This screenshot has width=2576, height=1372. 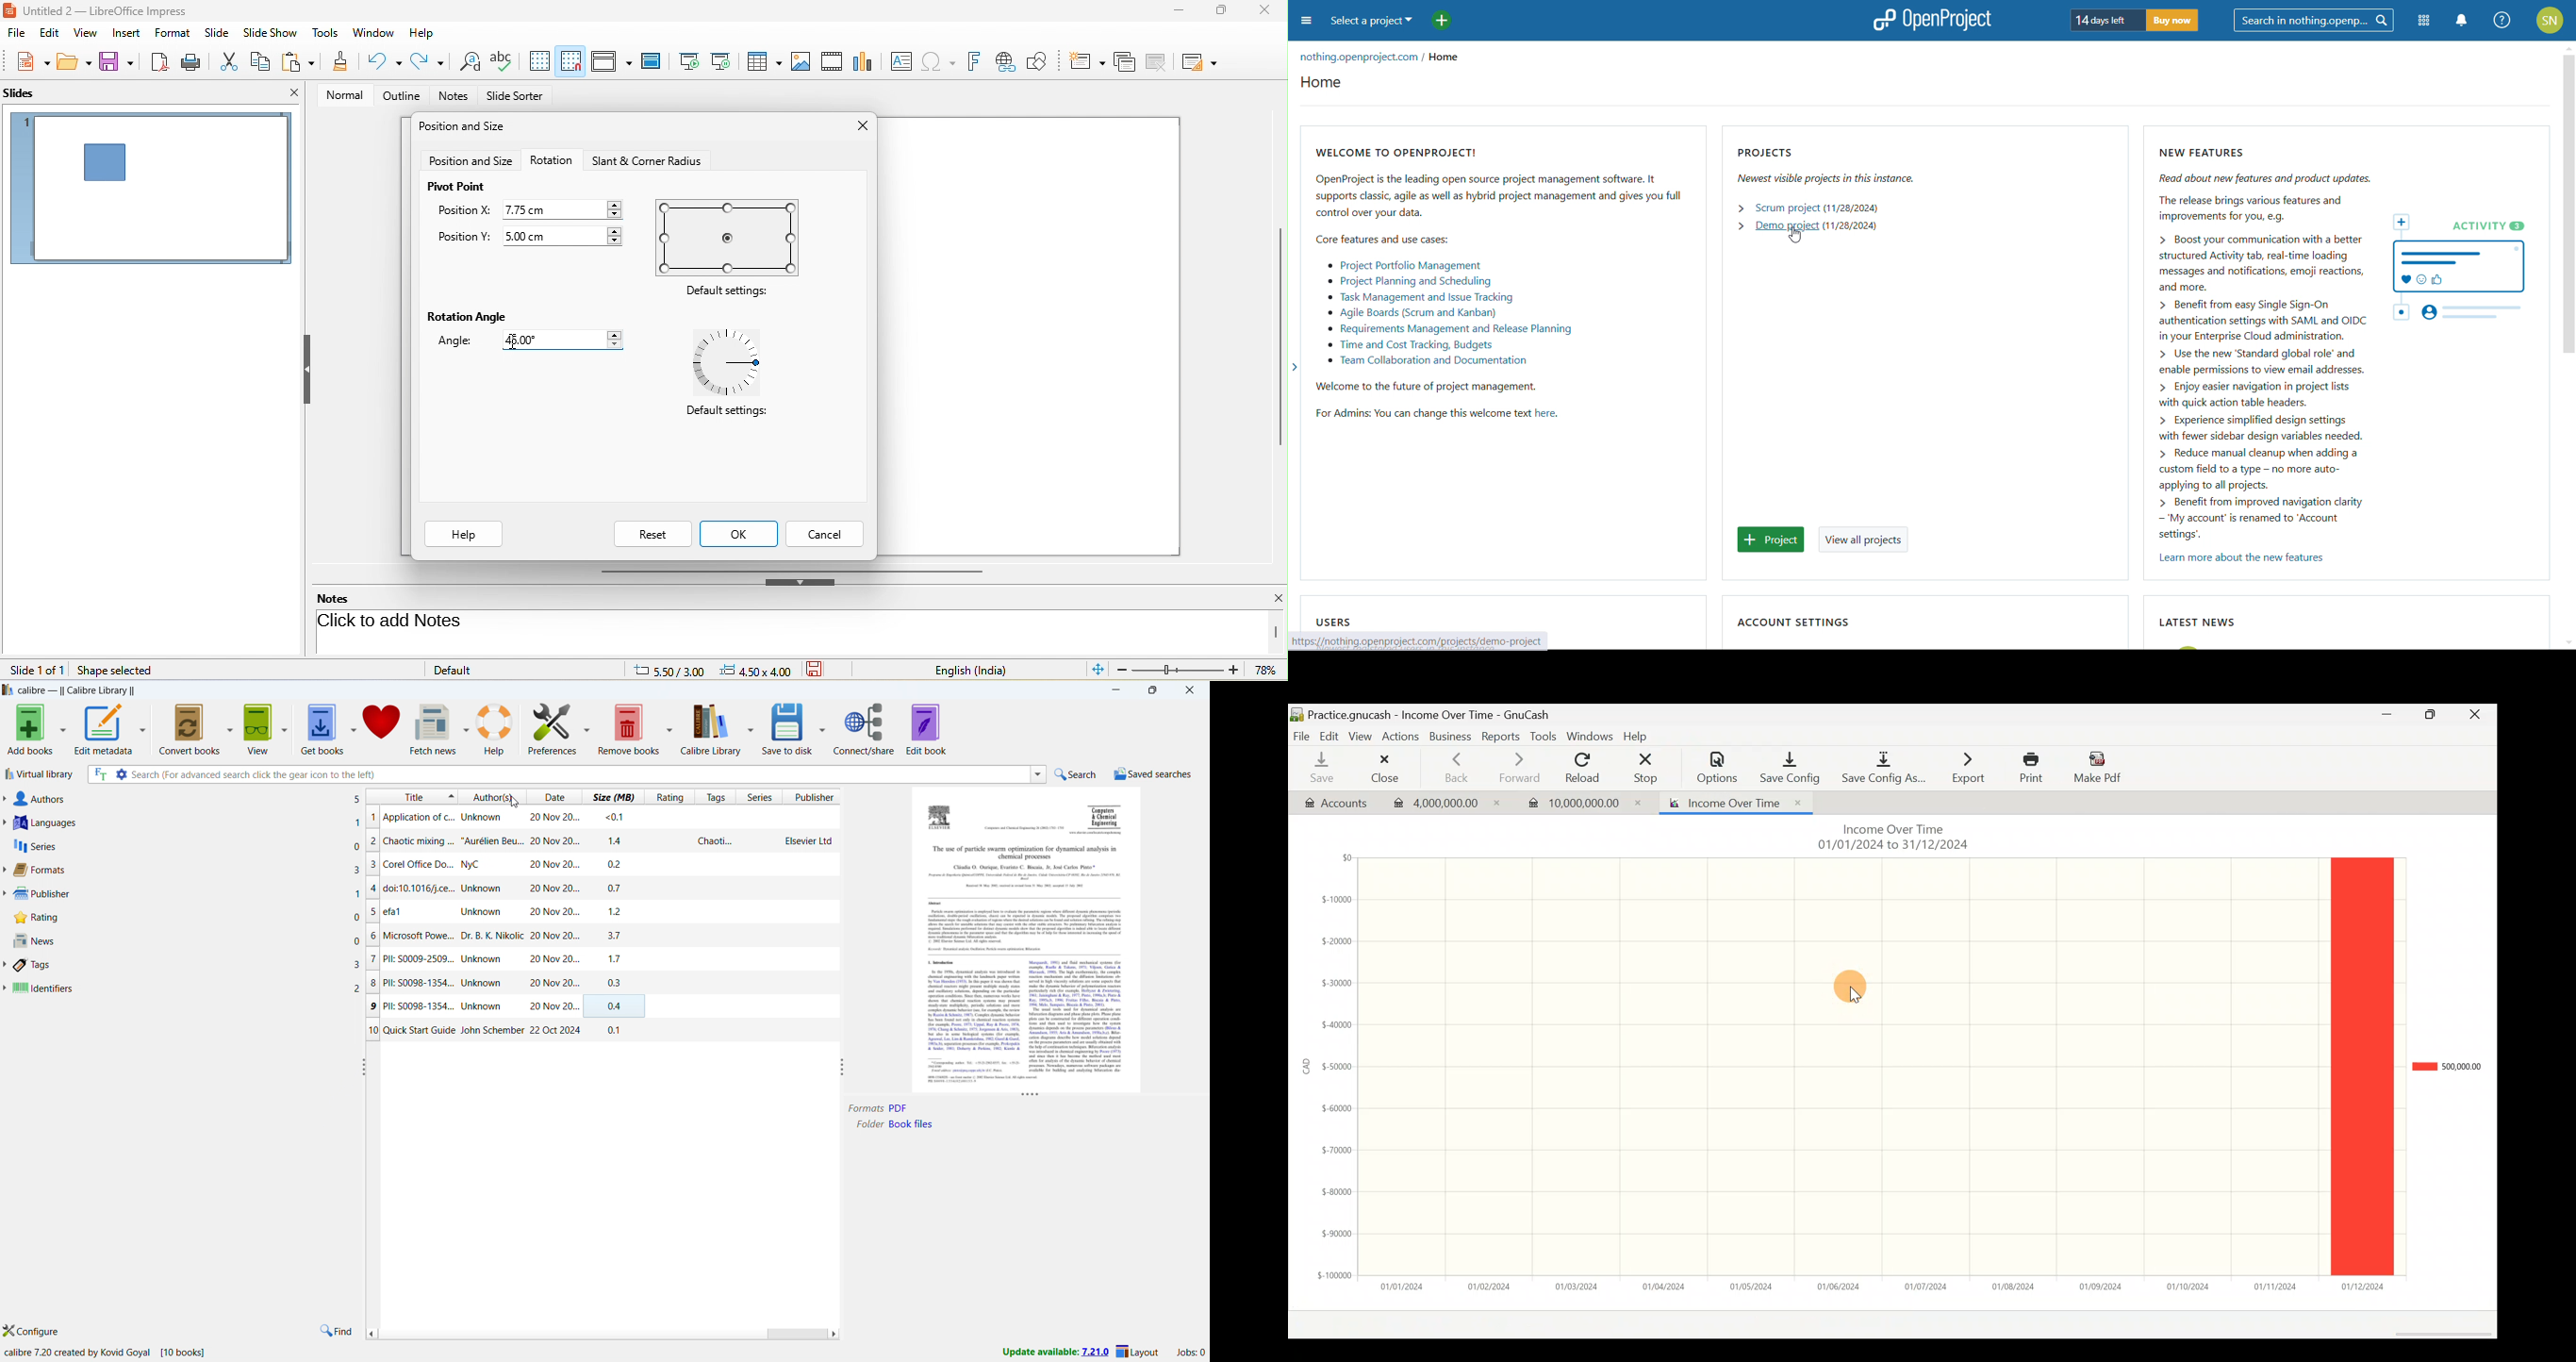 I want to click on Corel Office Do... NyC 20 Nov 20..., so click(x=486, y=863).